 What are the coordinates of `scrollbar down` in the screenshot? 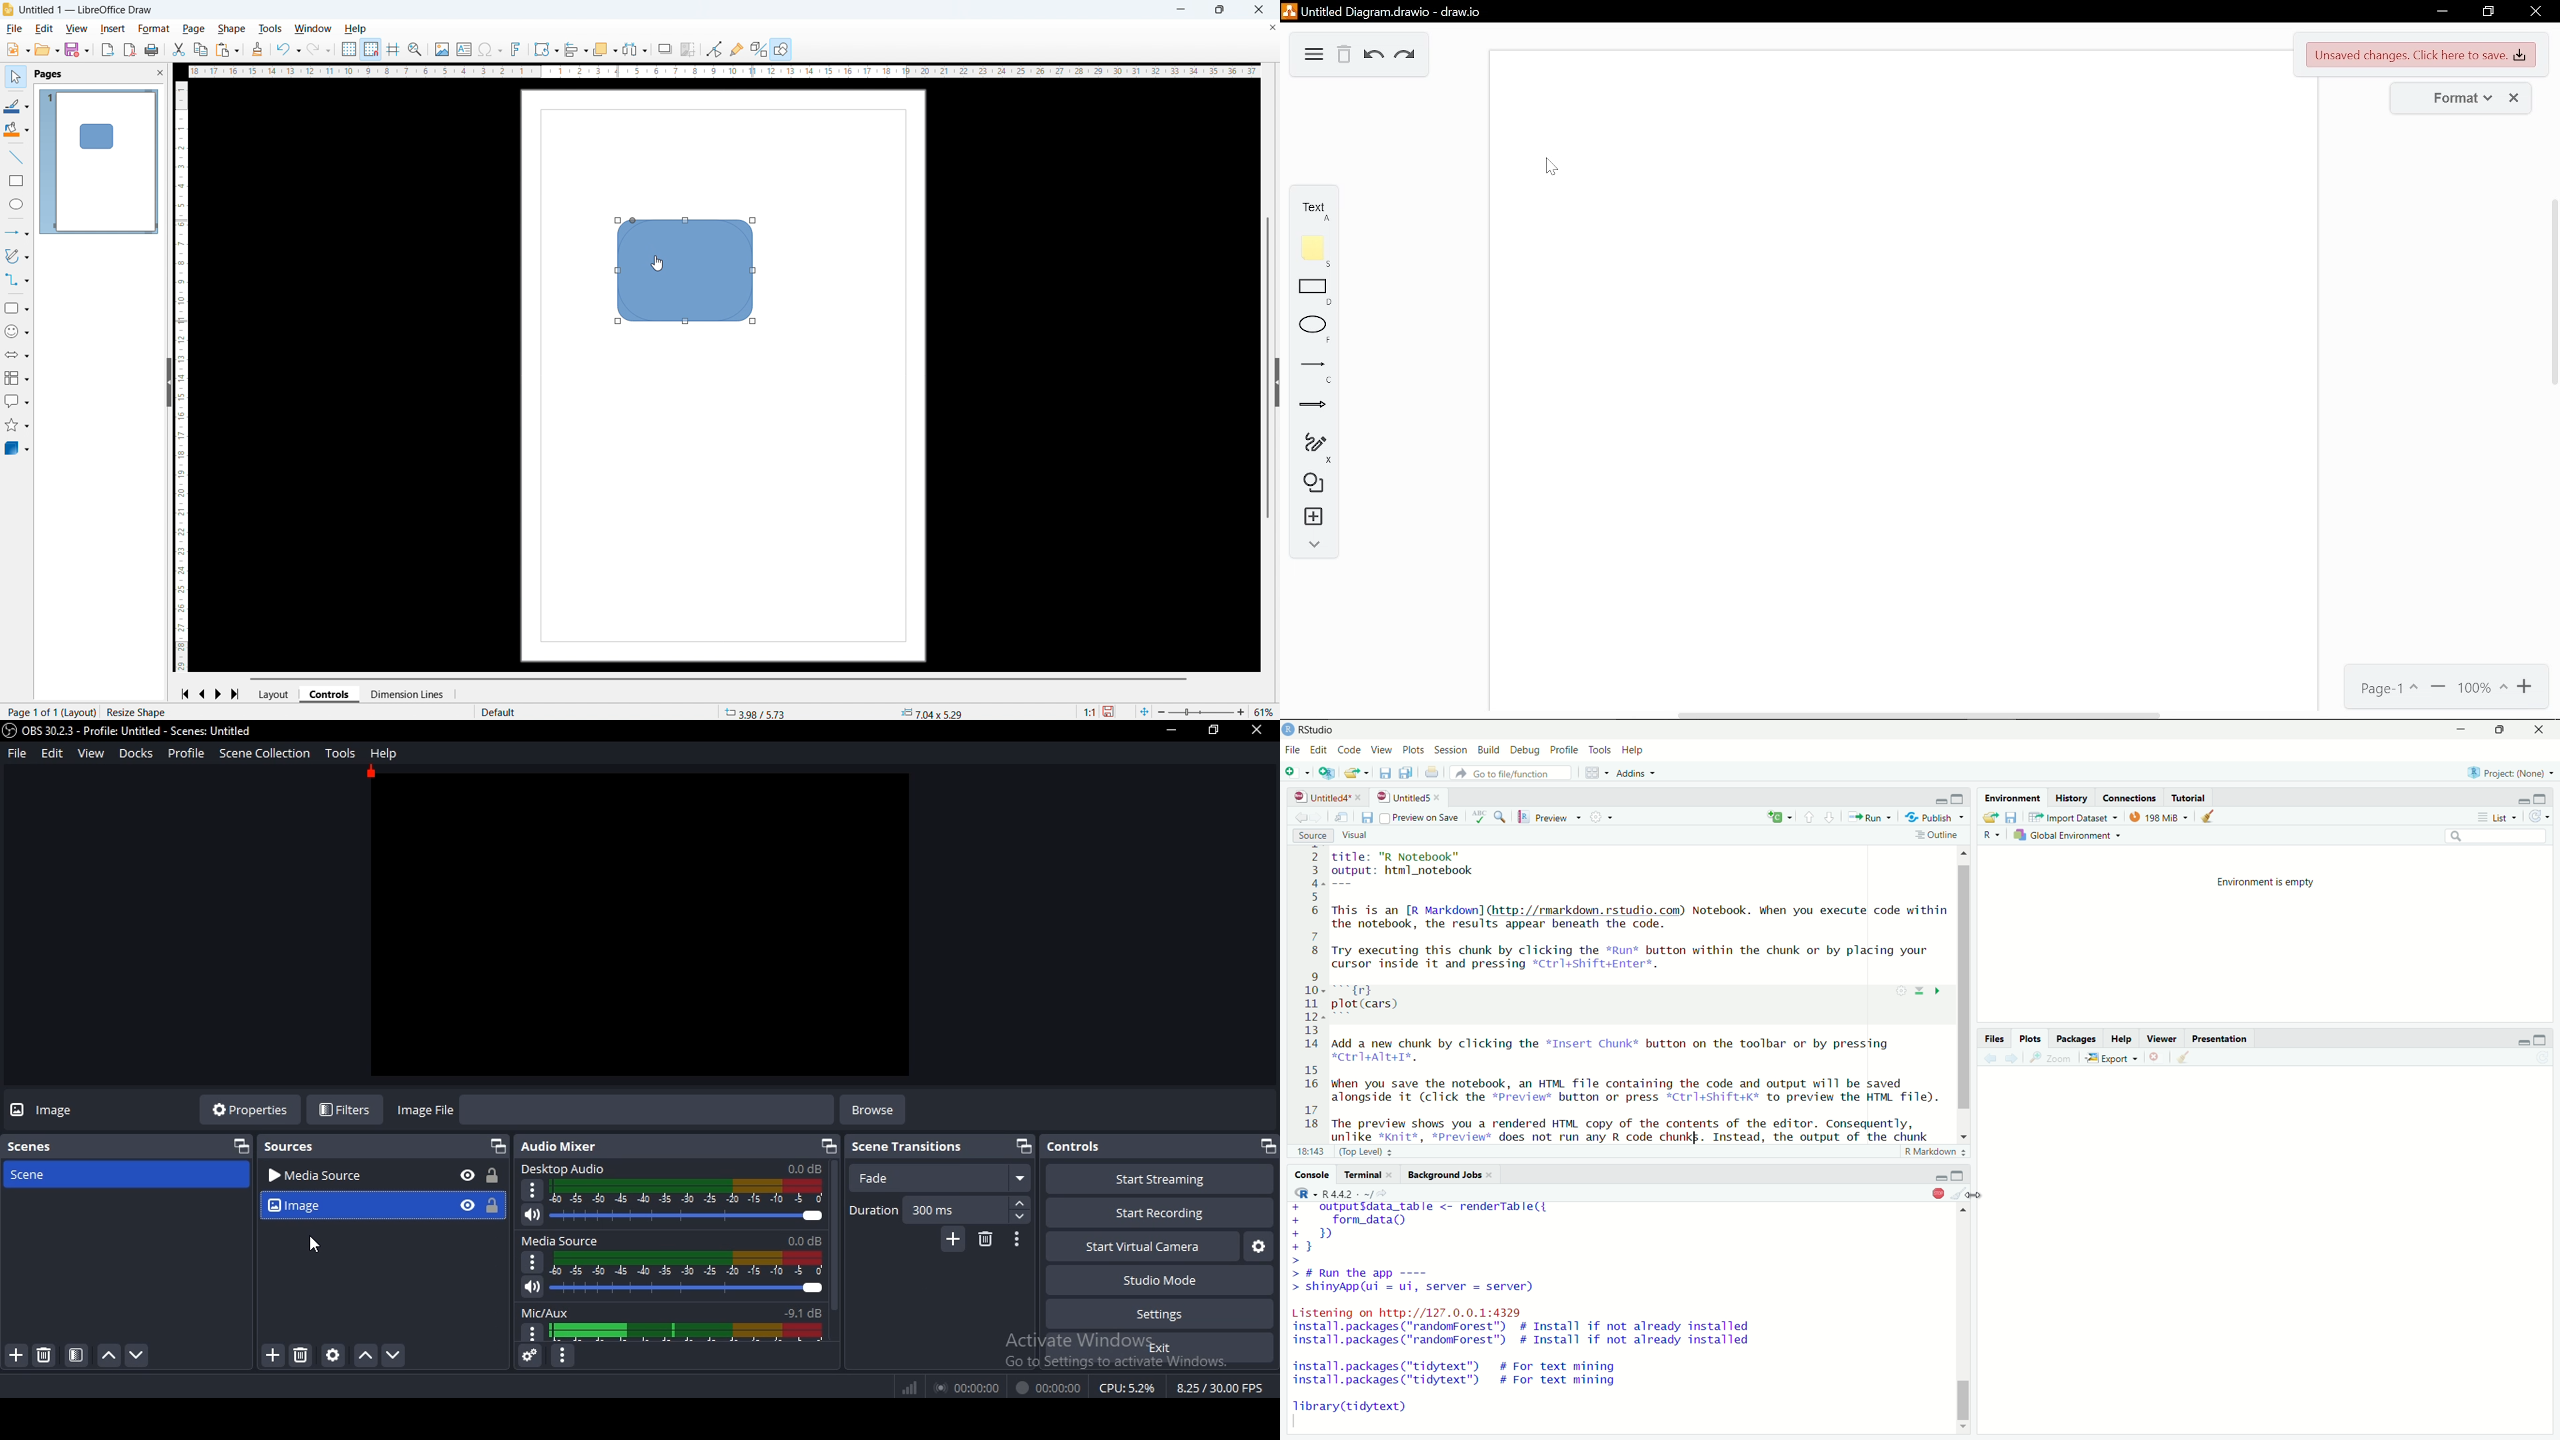 It's located at (1963, 1133).